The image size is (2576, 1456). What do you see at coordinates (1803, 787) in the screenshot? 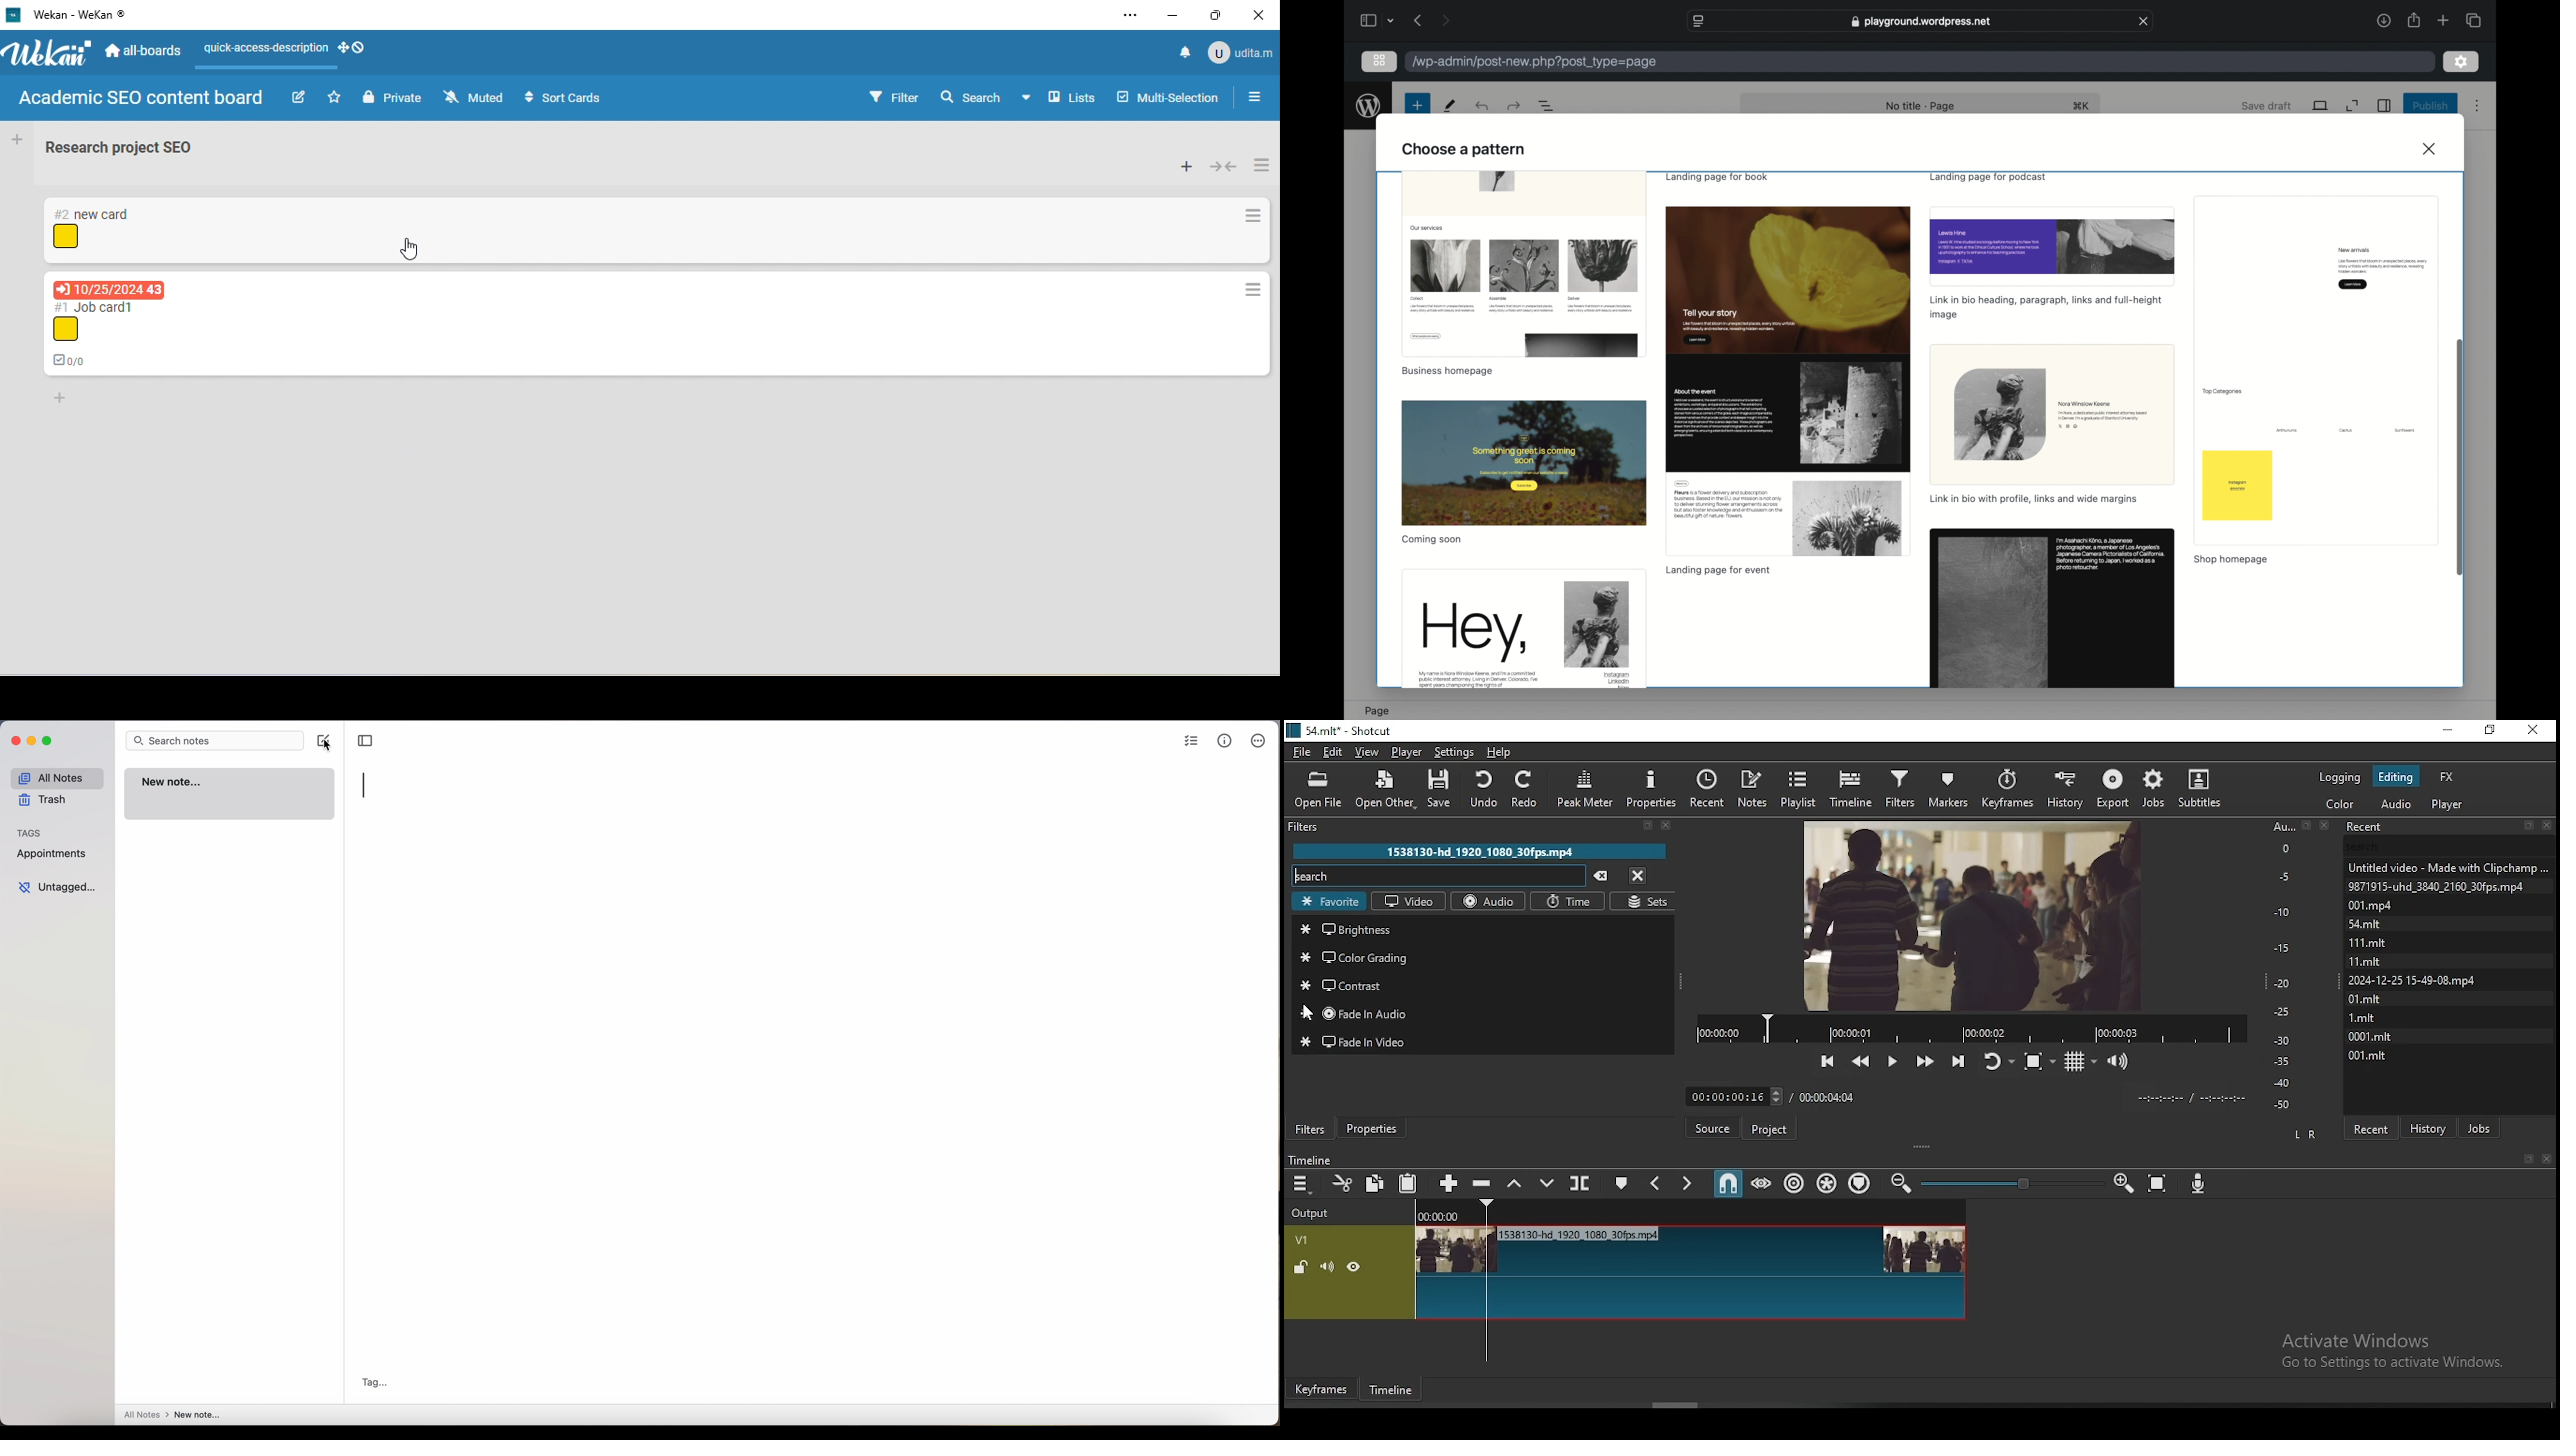
I see `playlist` at bounding box center [1803, 787].